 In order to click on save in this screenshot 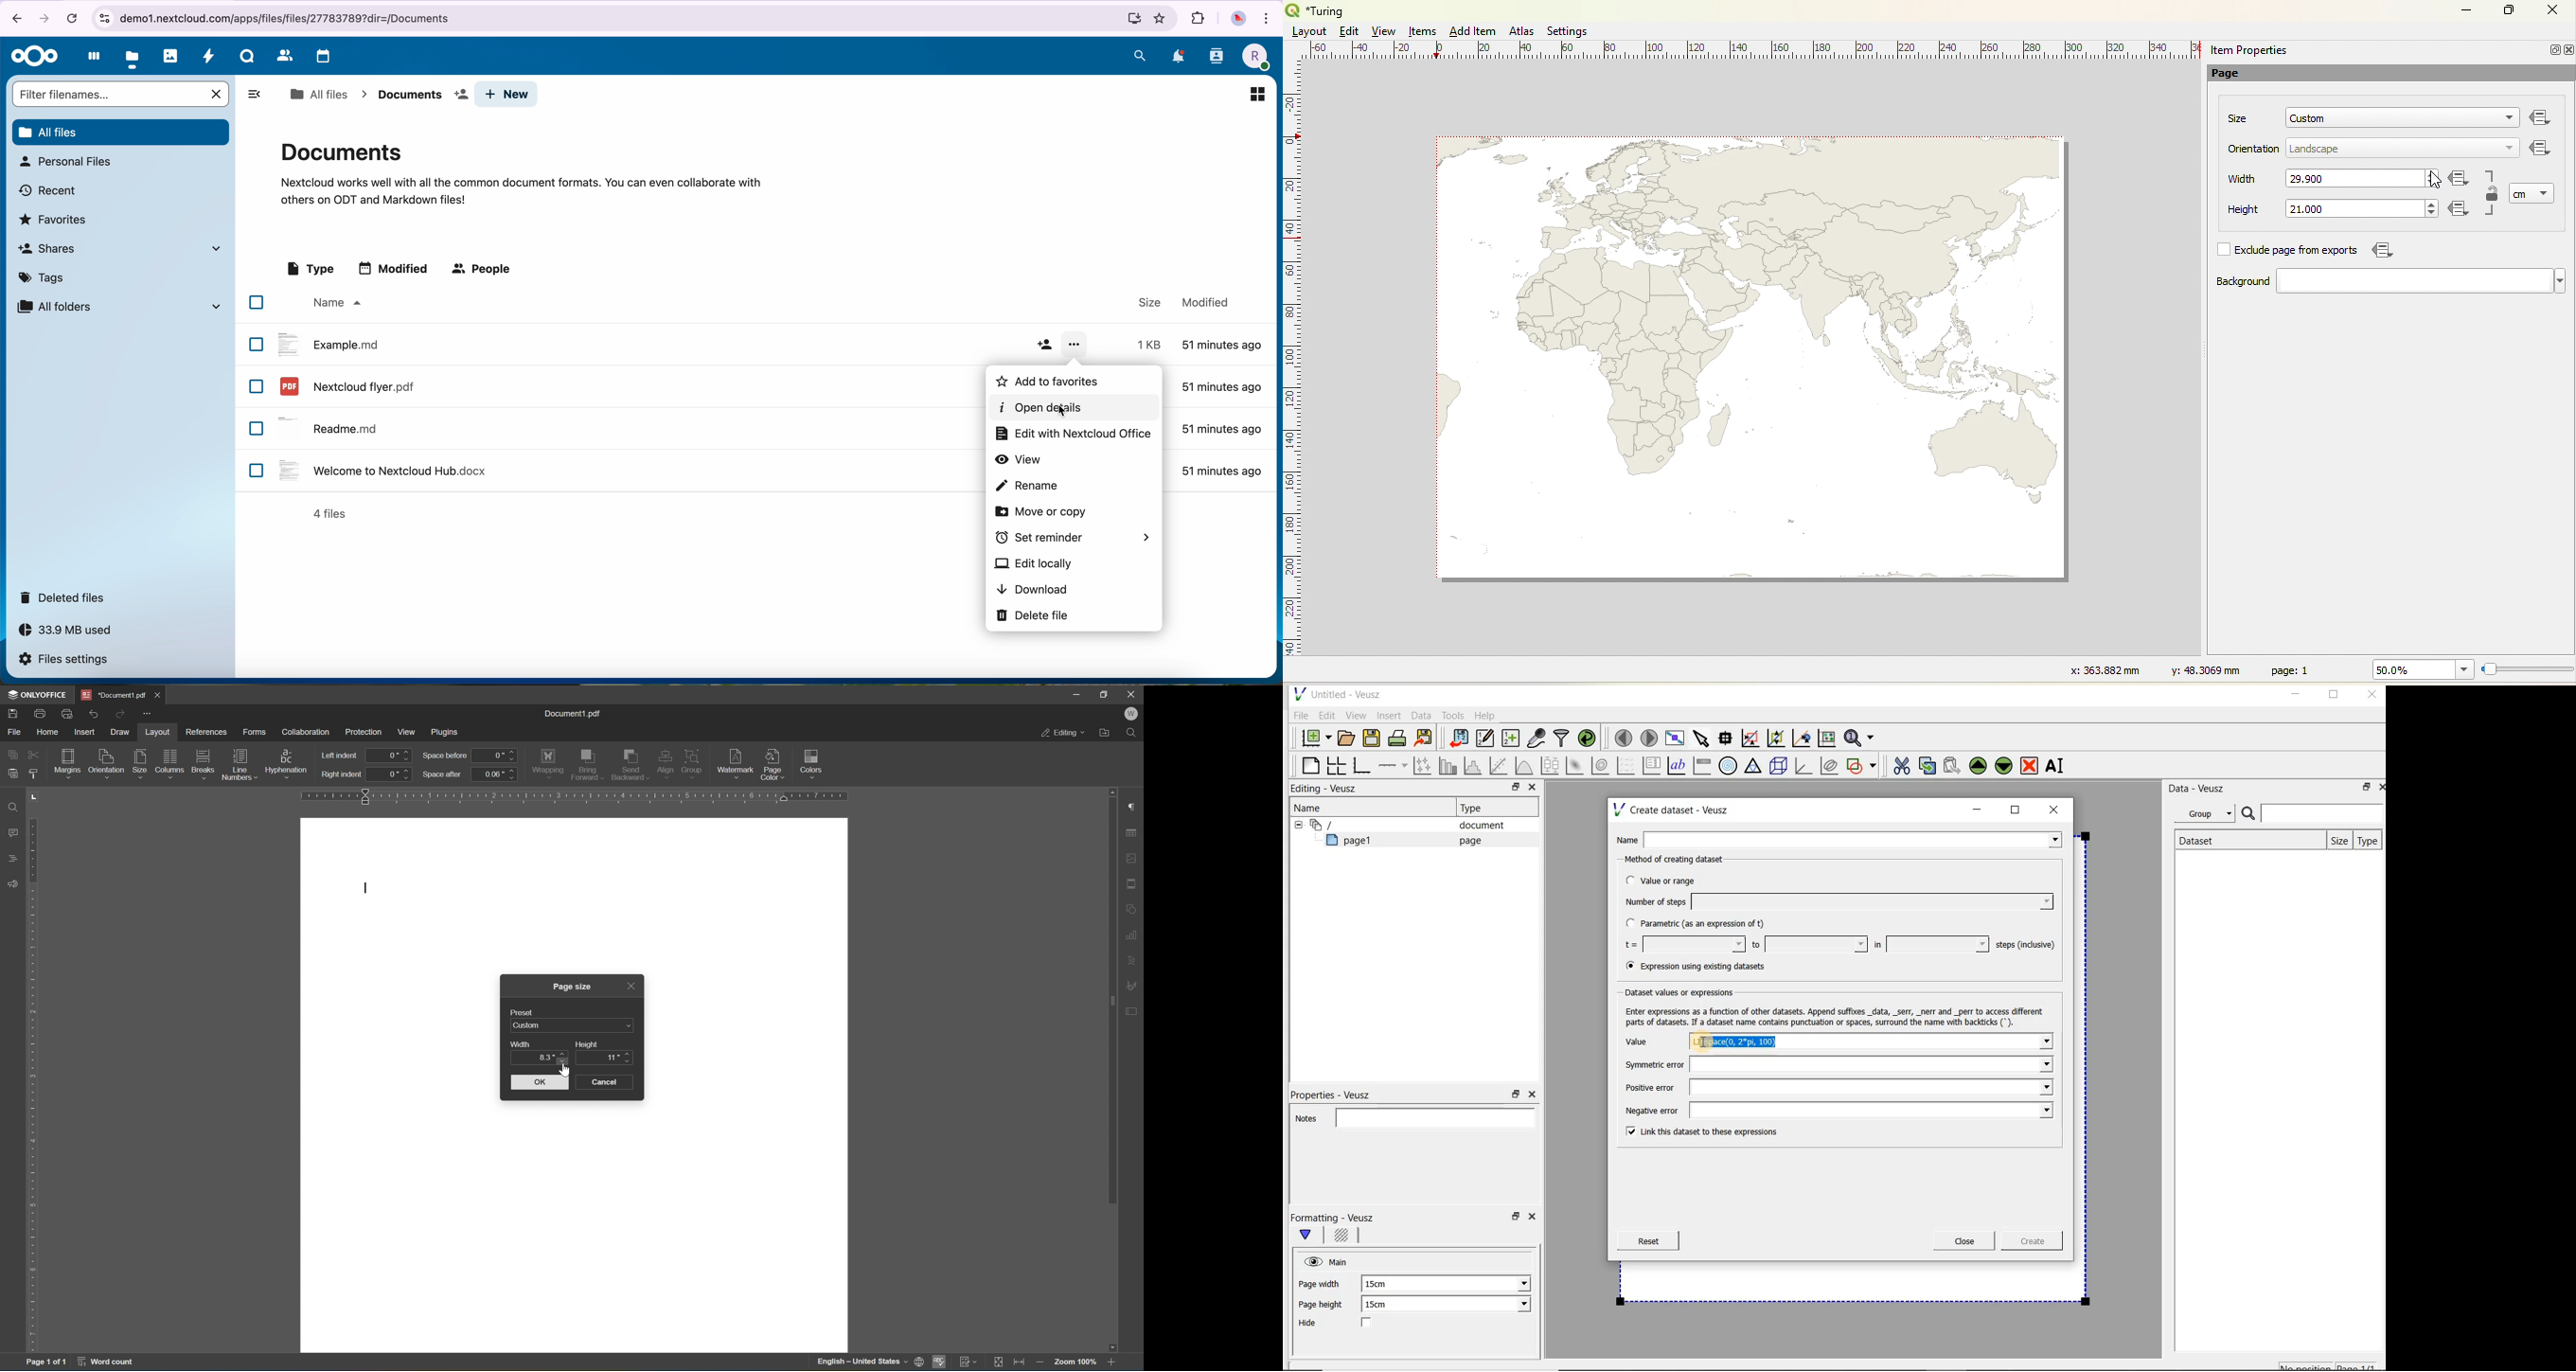, I will do `click(12, 712)`.